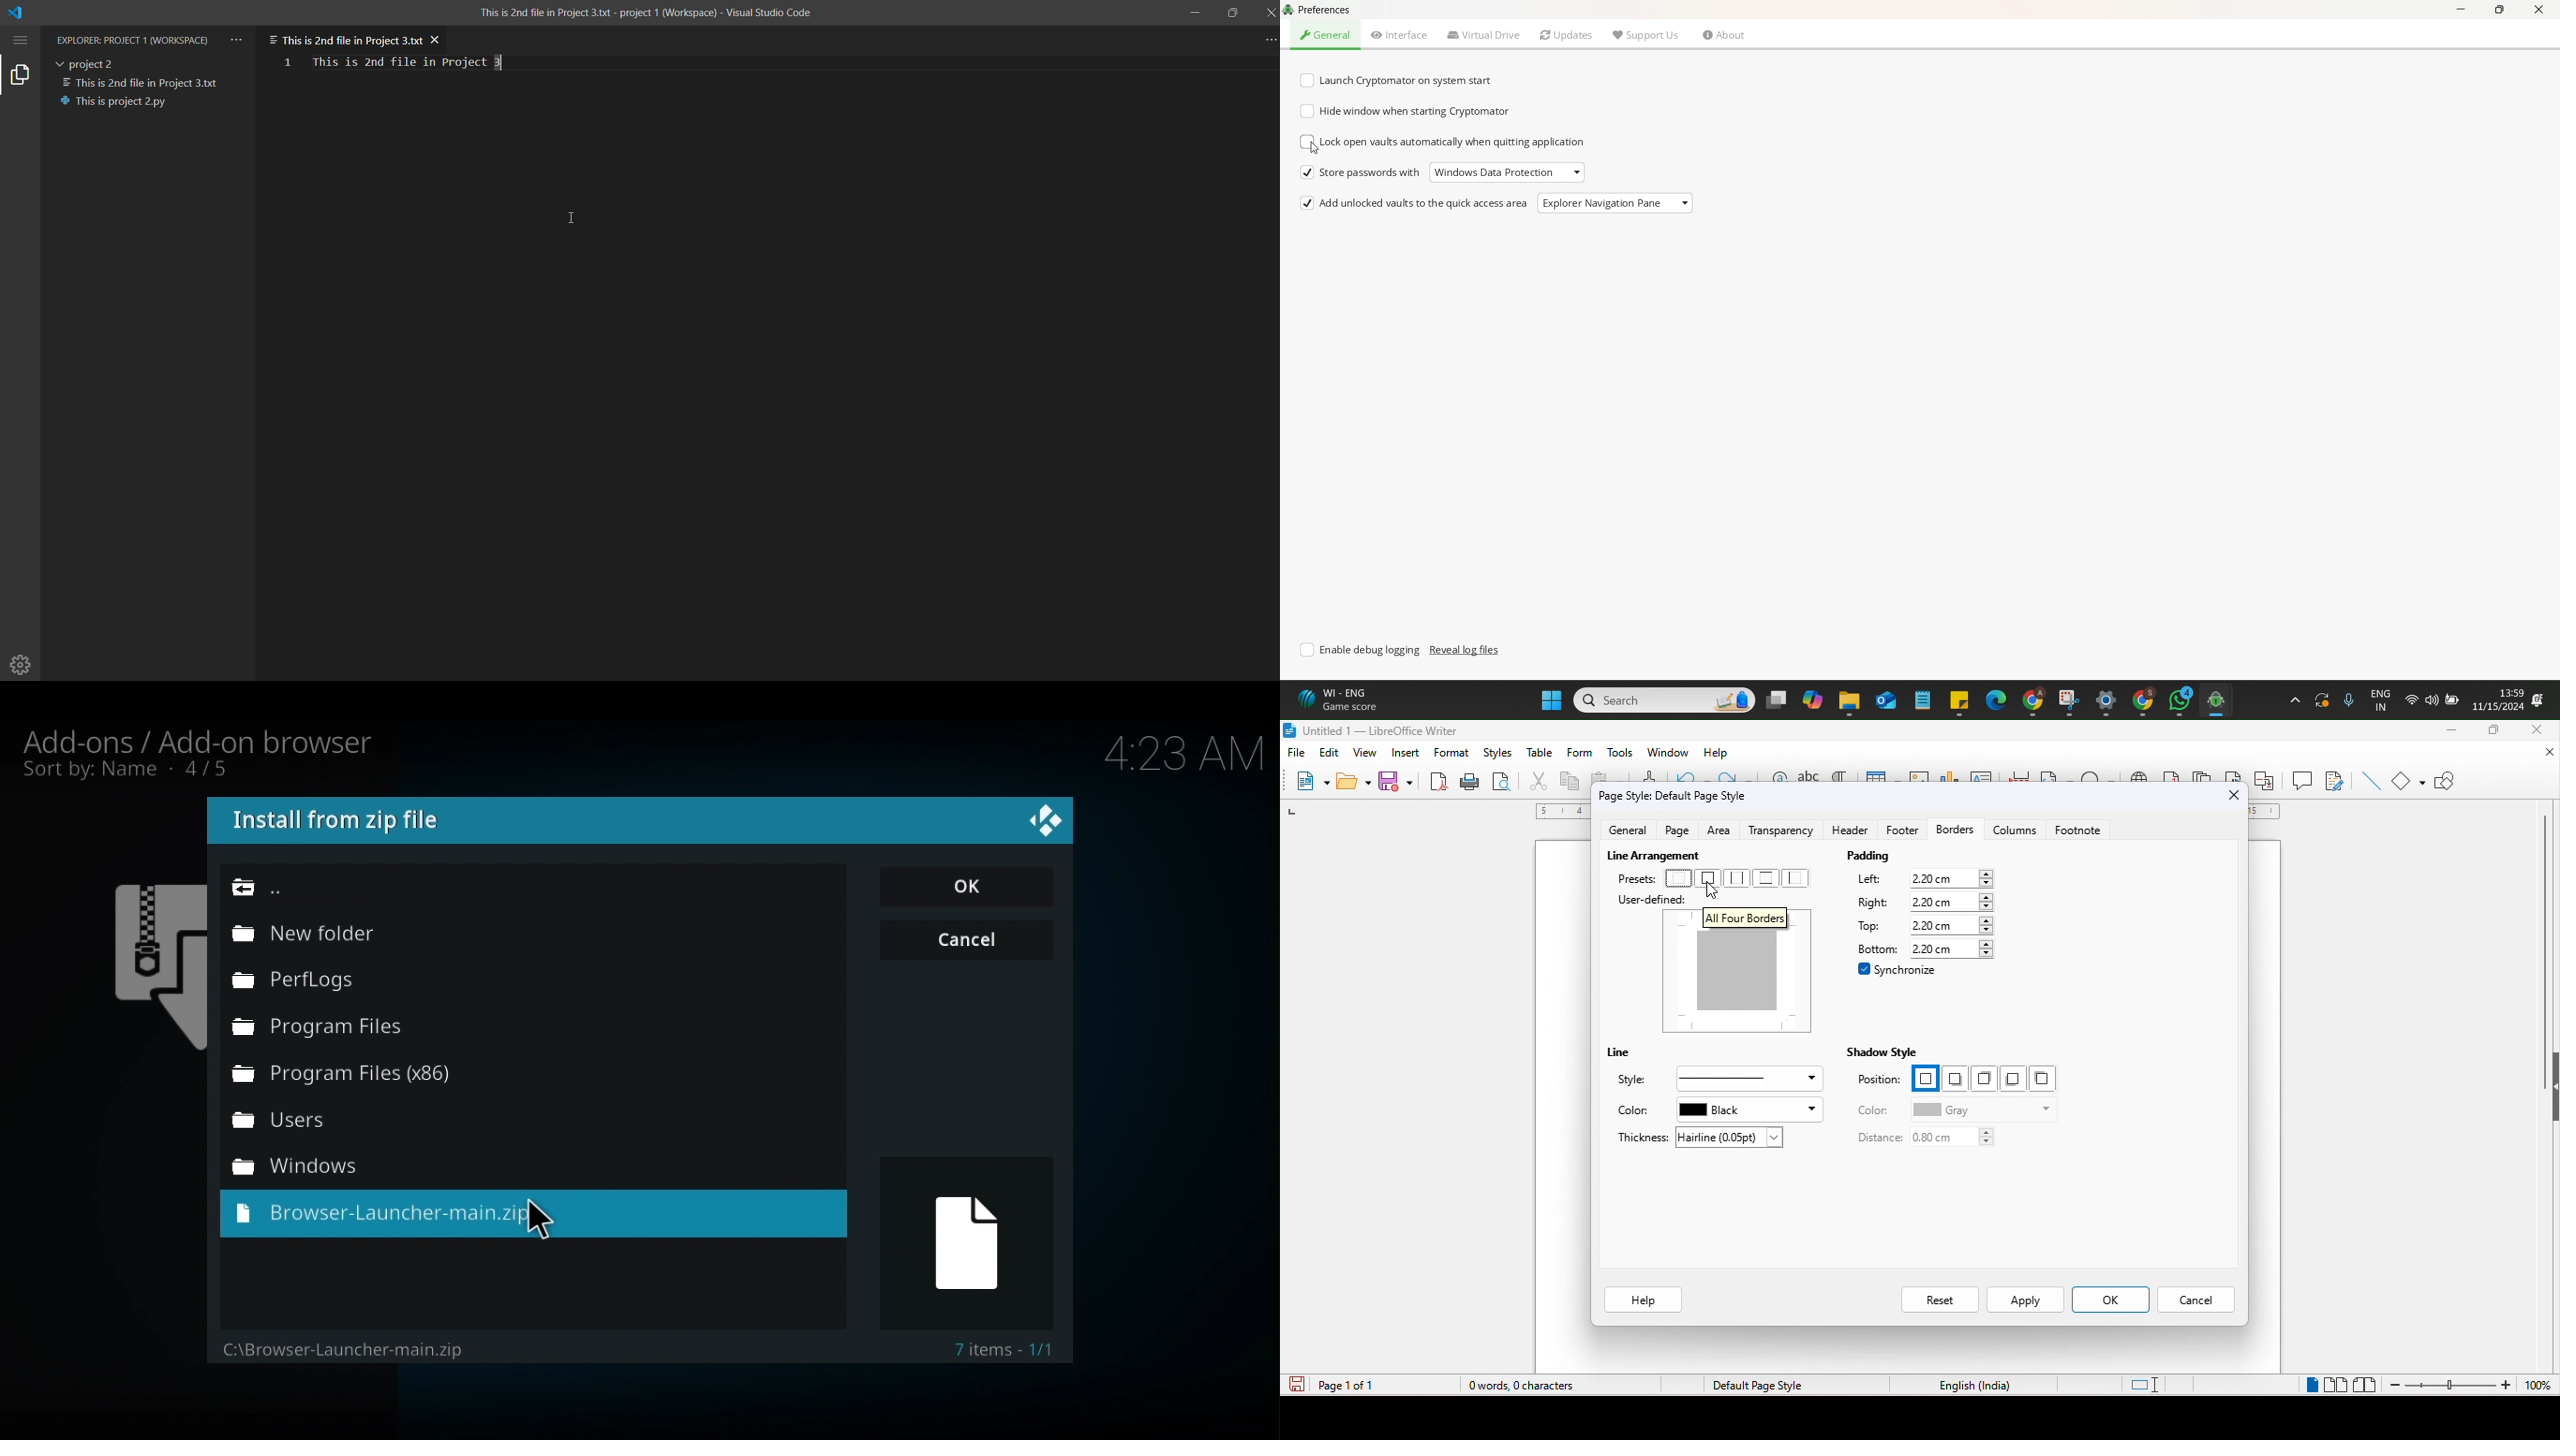 The image size is (2576, 1456). Describe the element at coordinates (2335, 1382) in the screenshot. I see `multiple page view` at that location.